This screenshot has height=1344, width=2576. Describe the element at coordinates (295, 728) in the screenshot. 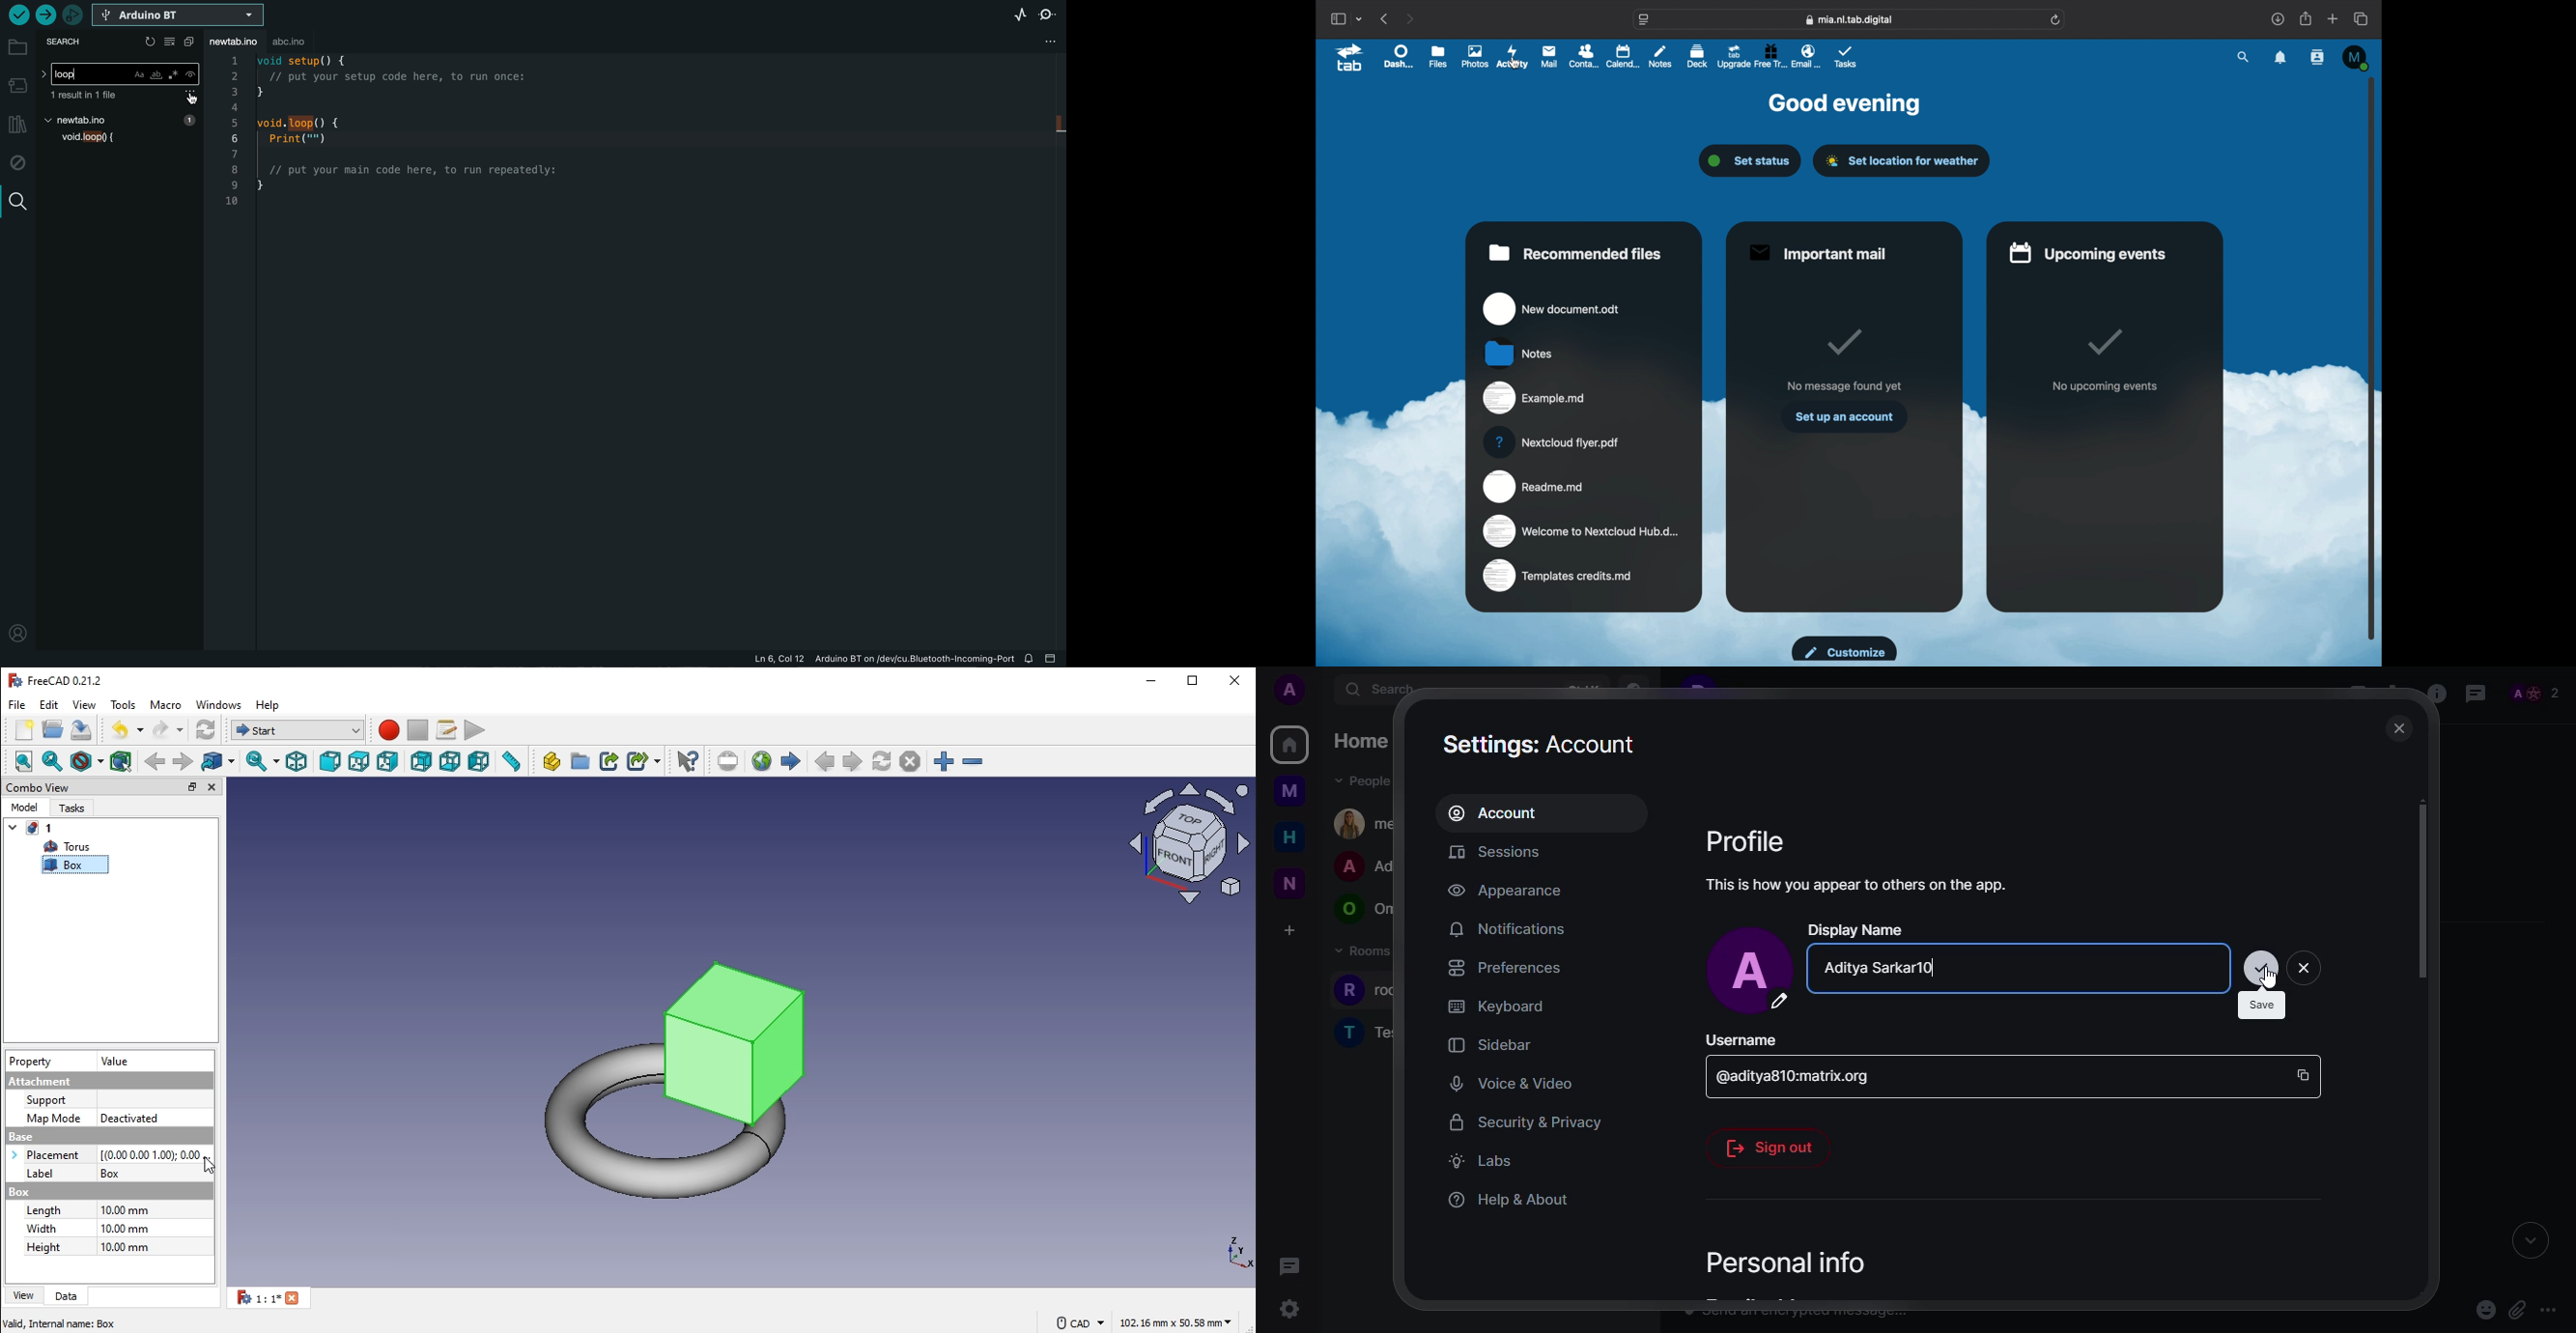

I see `workbench` at that location.